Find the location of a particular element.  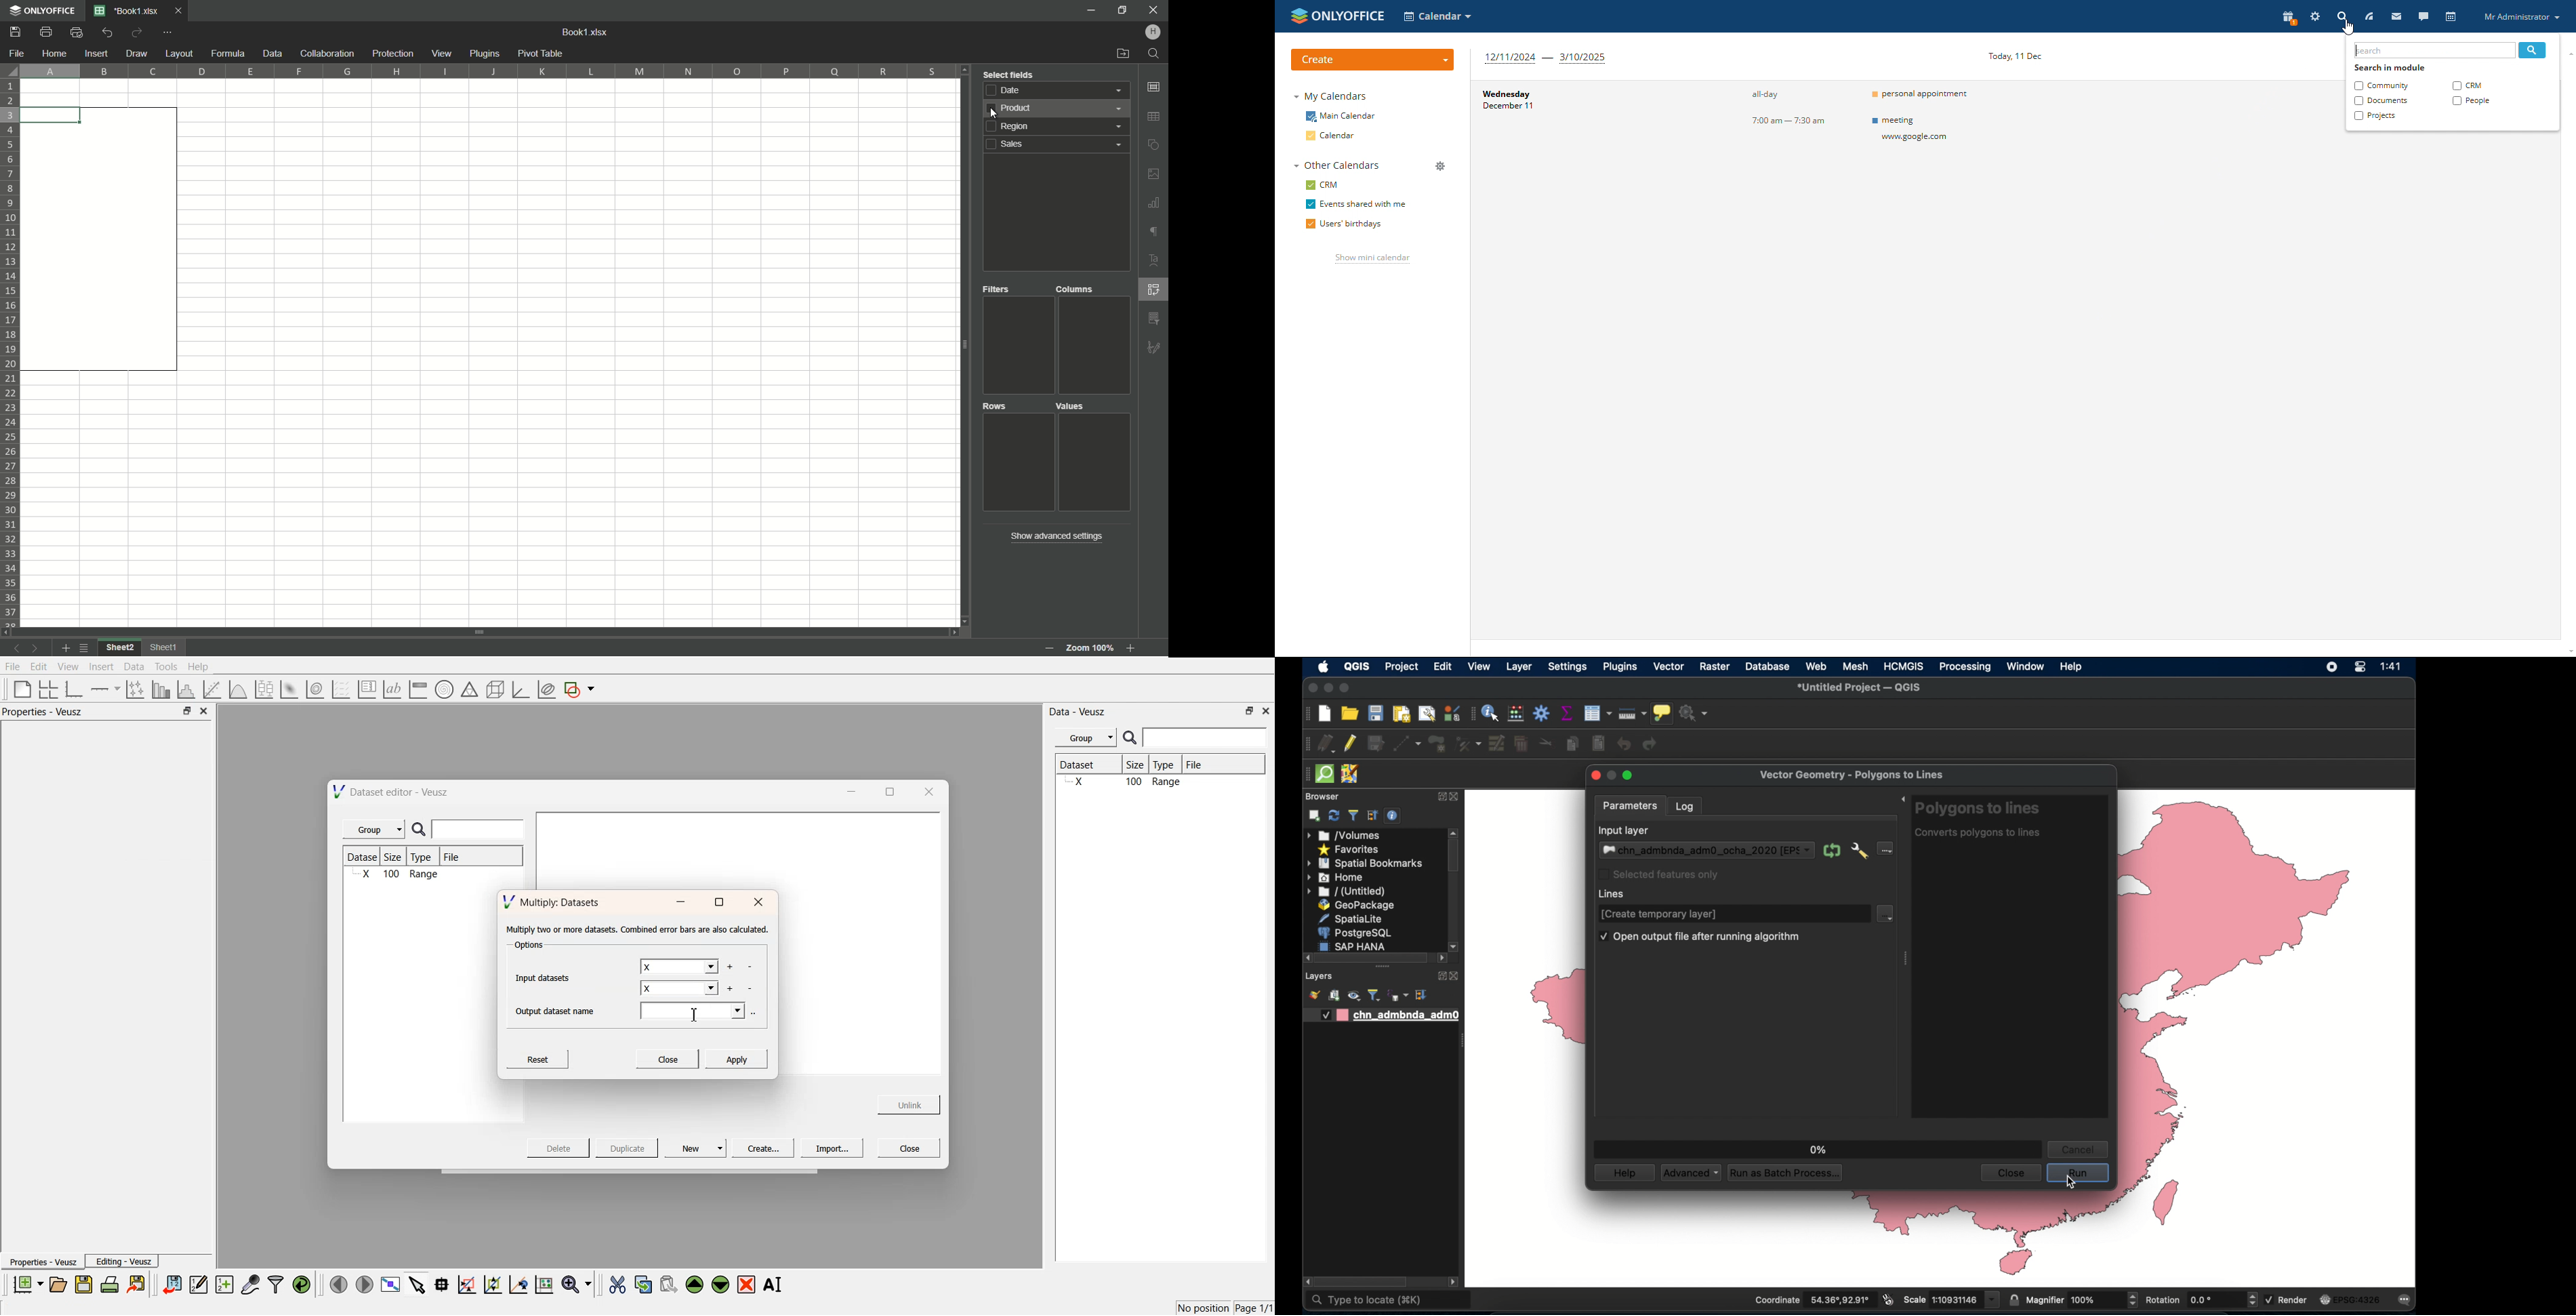

open field calculator is located at coordinates (1516, 713).